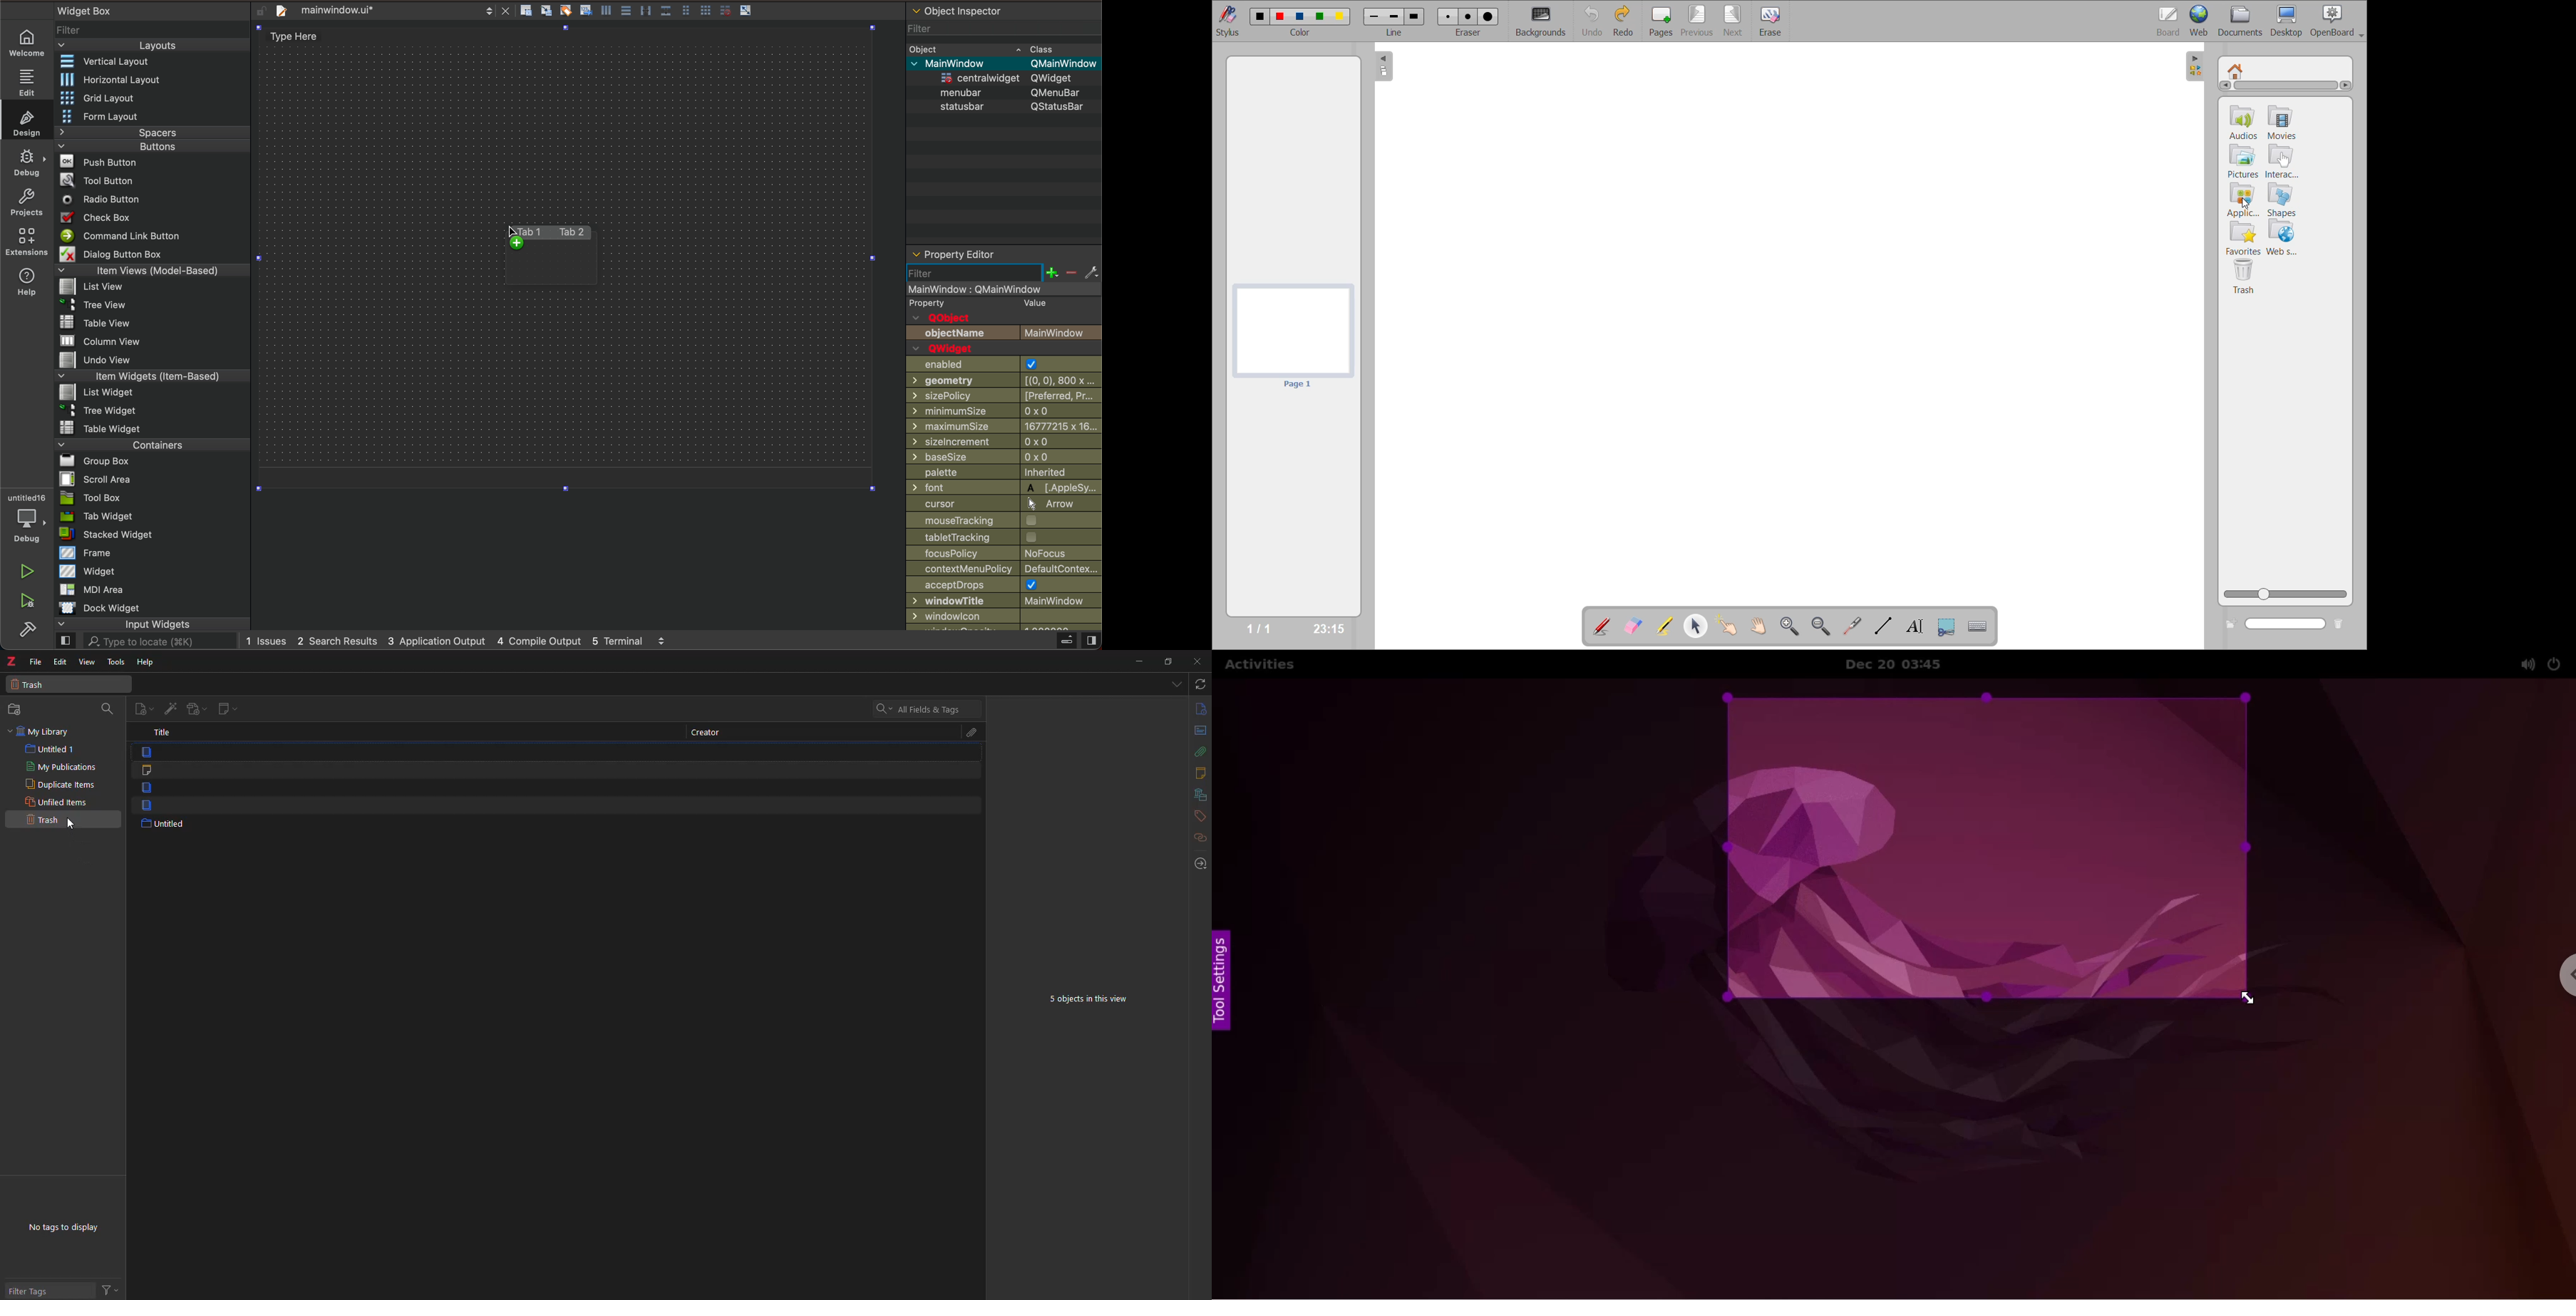 The width and height of the screenshot is (2576, 1316). What do you see at coordinates (92, 410) in the screenshot?
I see `~ 3 Tree Widget` at bounding box center [92, 410].